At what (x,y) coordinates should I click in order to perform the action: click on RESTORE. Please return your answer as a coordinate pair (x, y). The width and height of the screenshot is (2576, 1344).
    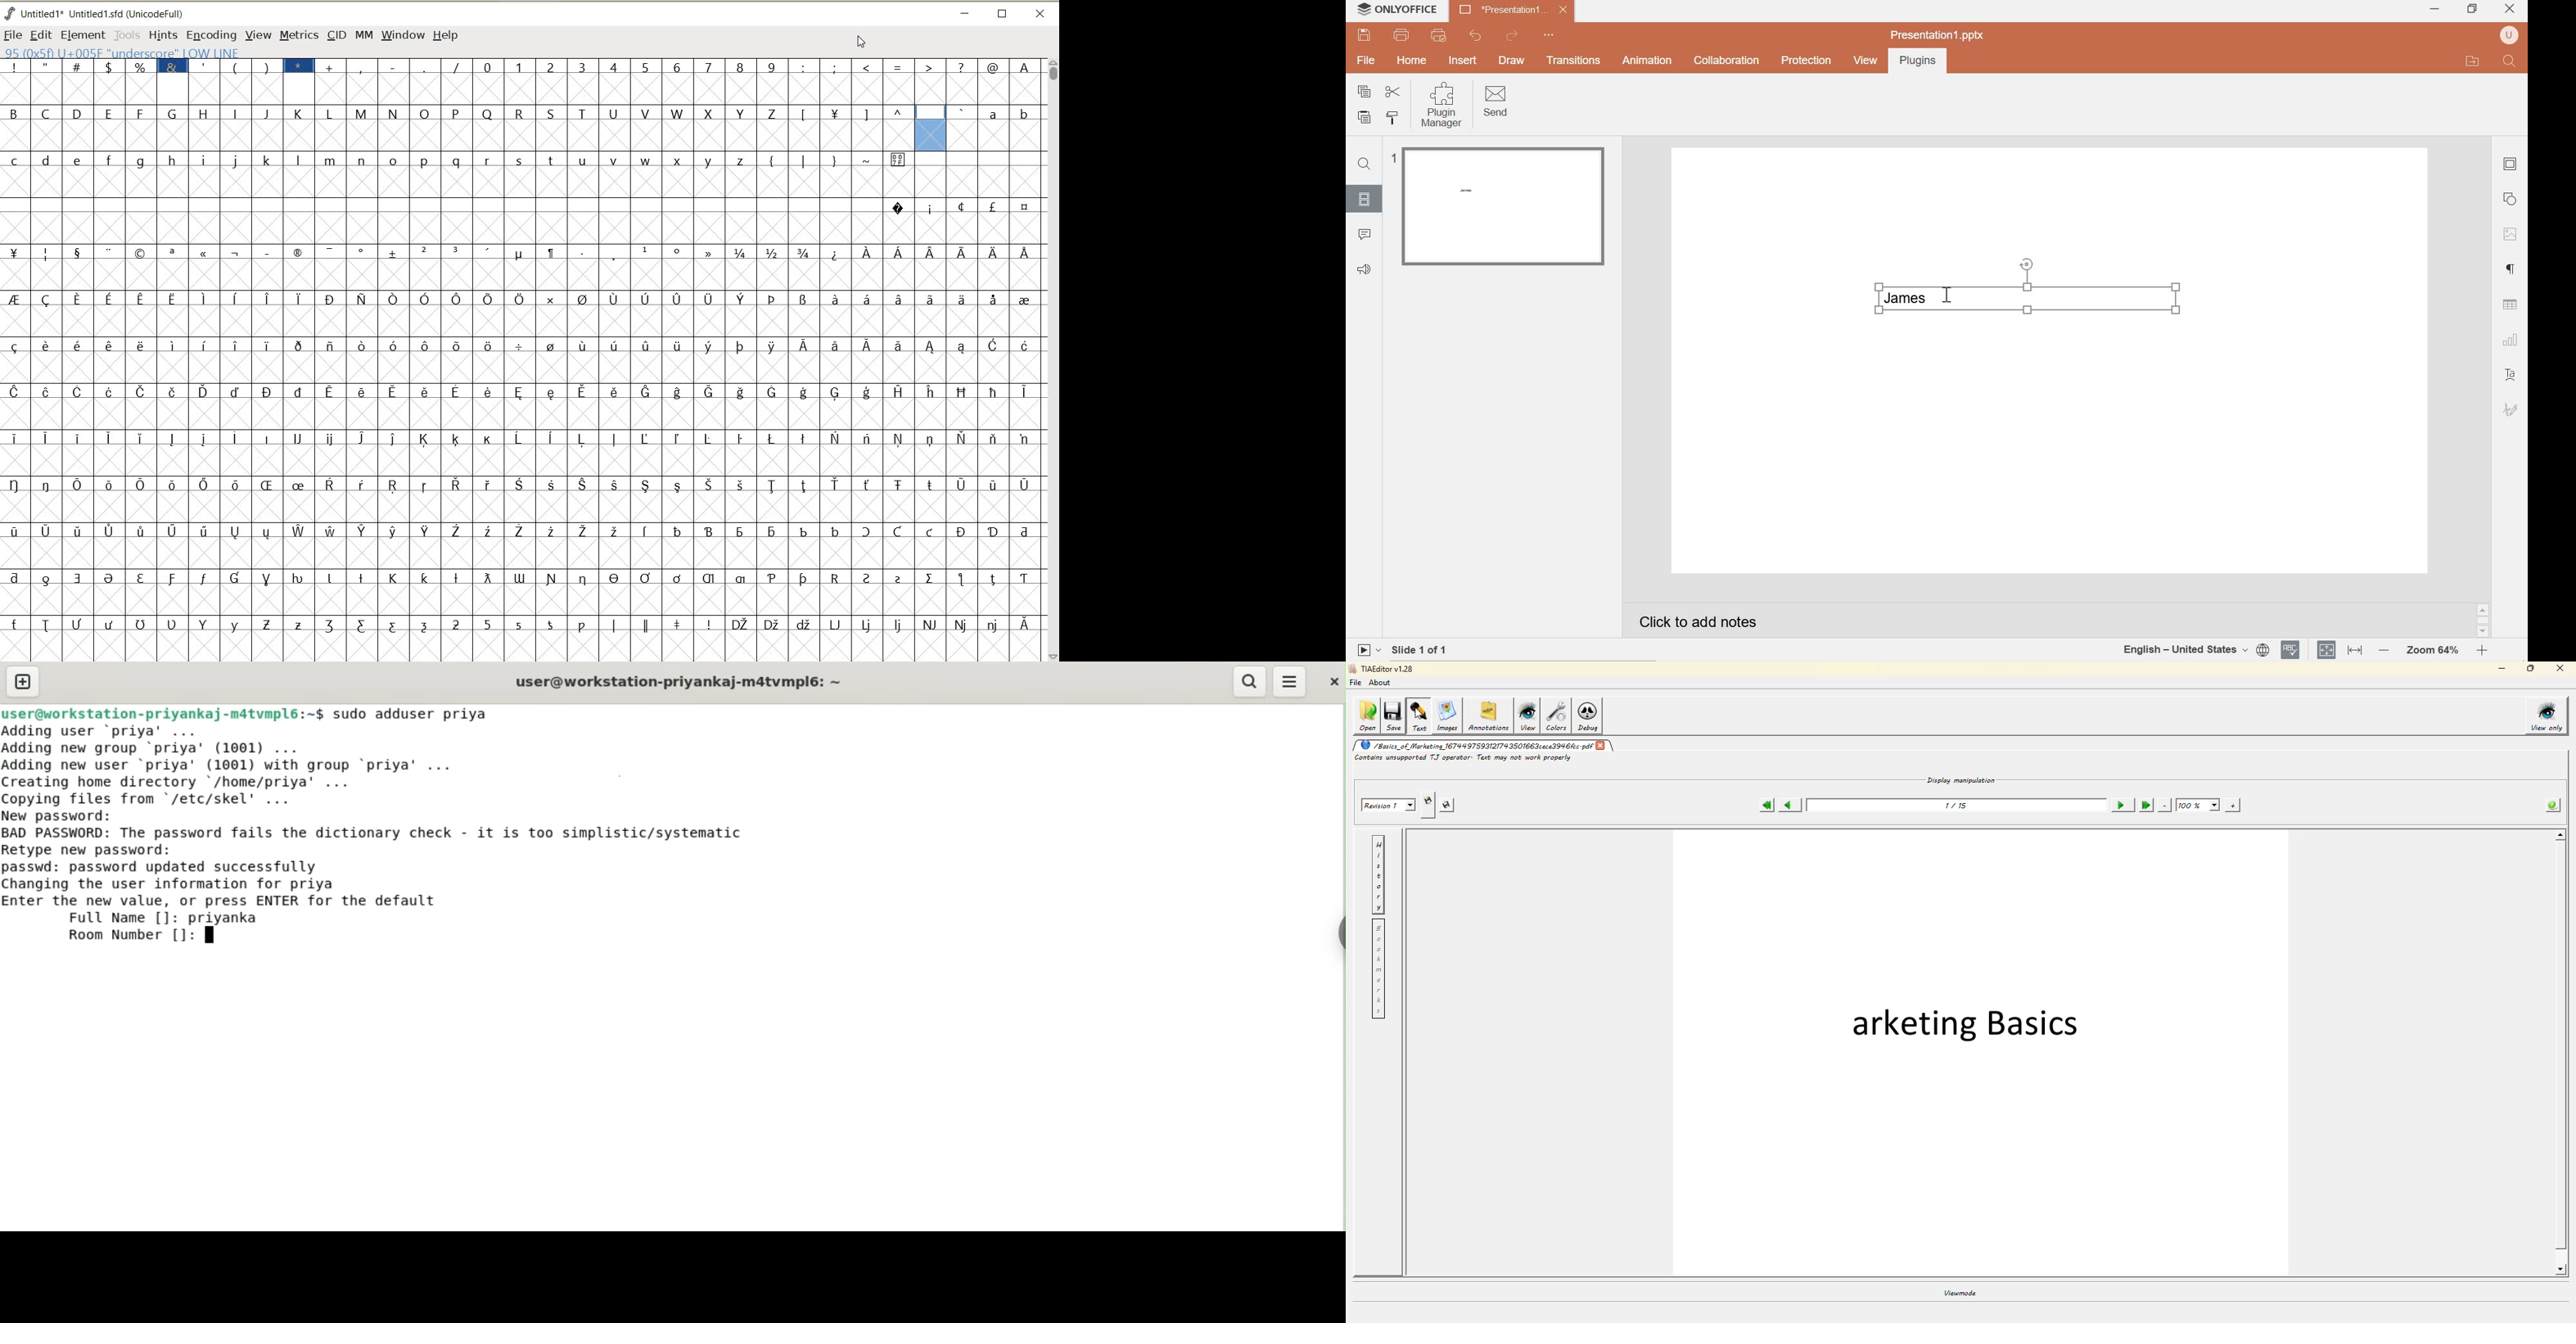
    Looking at the image, I should click on (1003, 15).